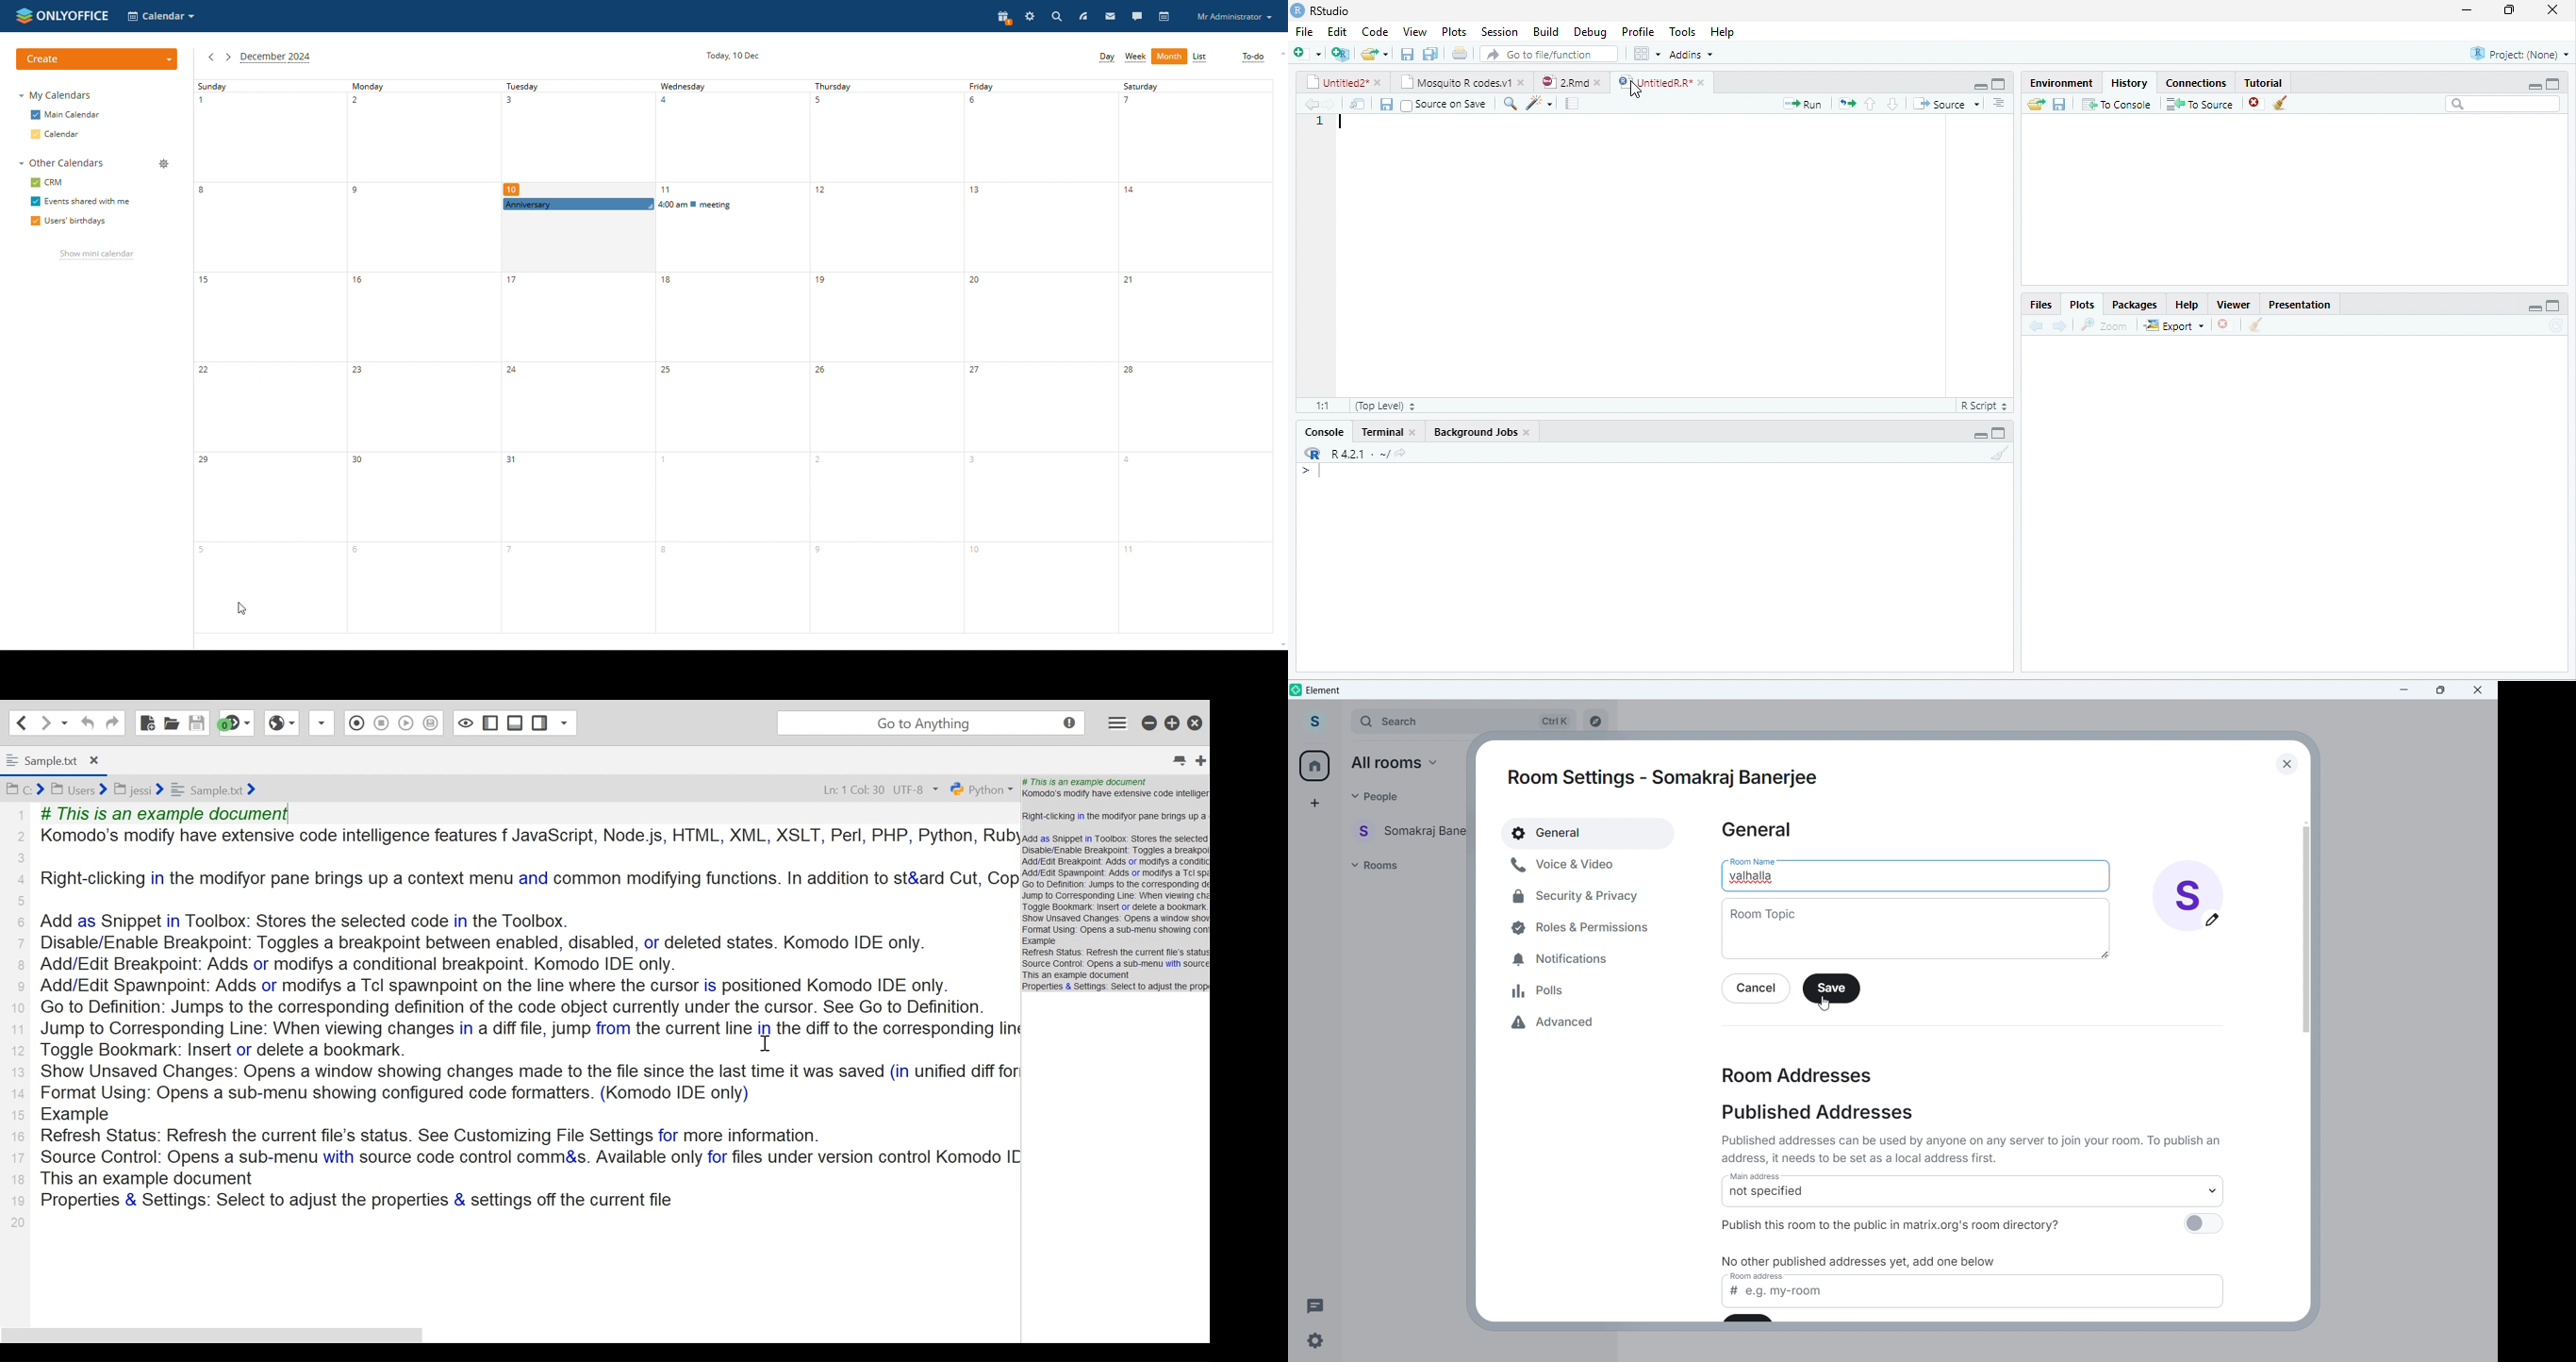 The height and width of the screenshot is (1372, 2576). What do you see at coordinates (1761, 1178) in the screenshot?
I see ` main address ` at bounding box center [1761, 1178].